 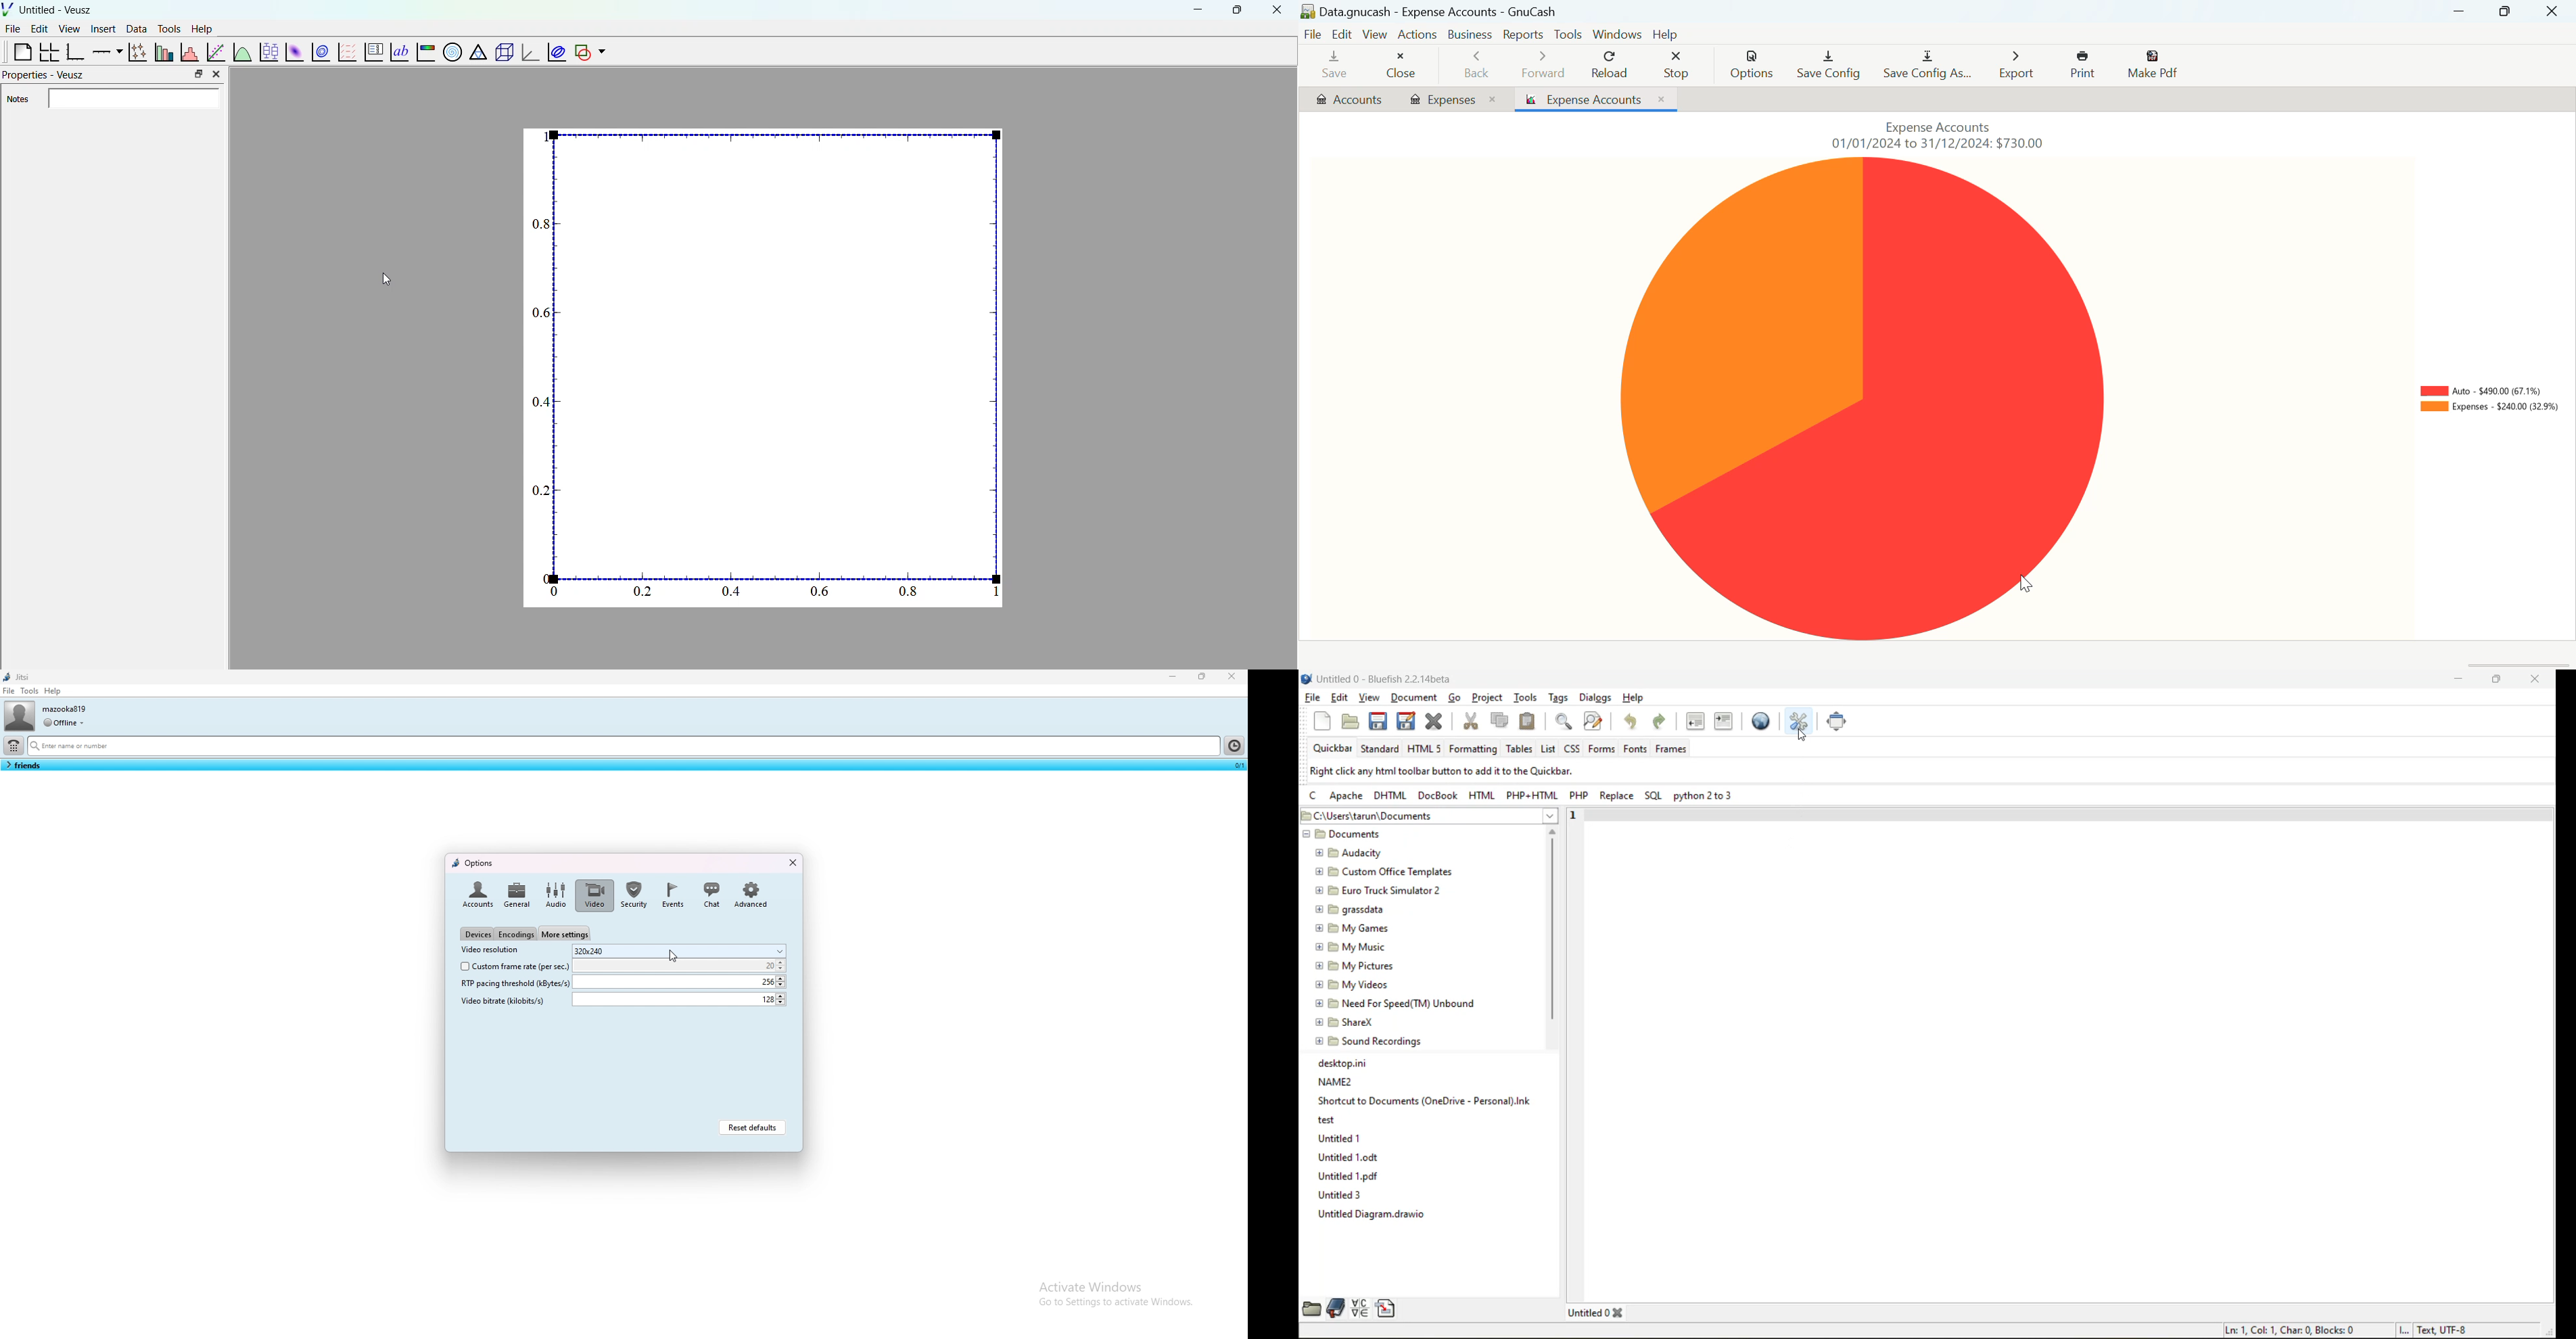 What do you see at coordinates (1523, 34) in the screenshot?
I see `Reports` at bounding box center [1523, 34].